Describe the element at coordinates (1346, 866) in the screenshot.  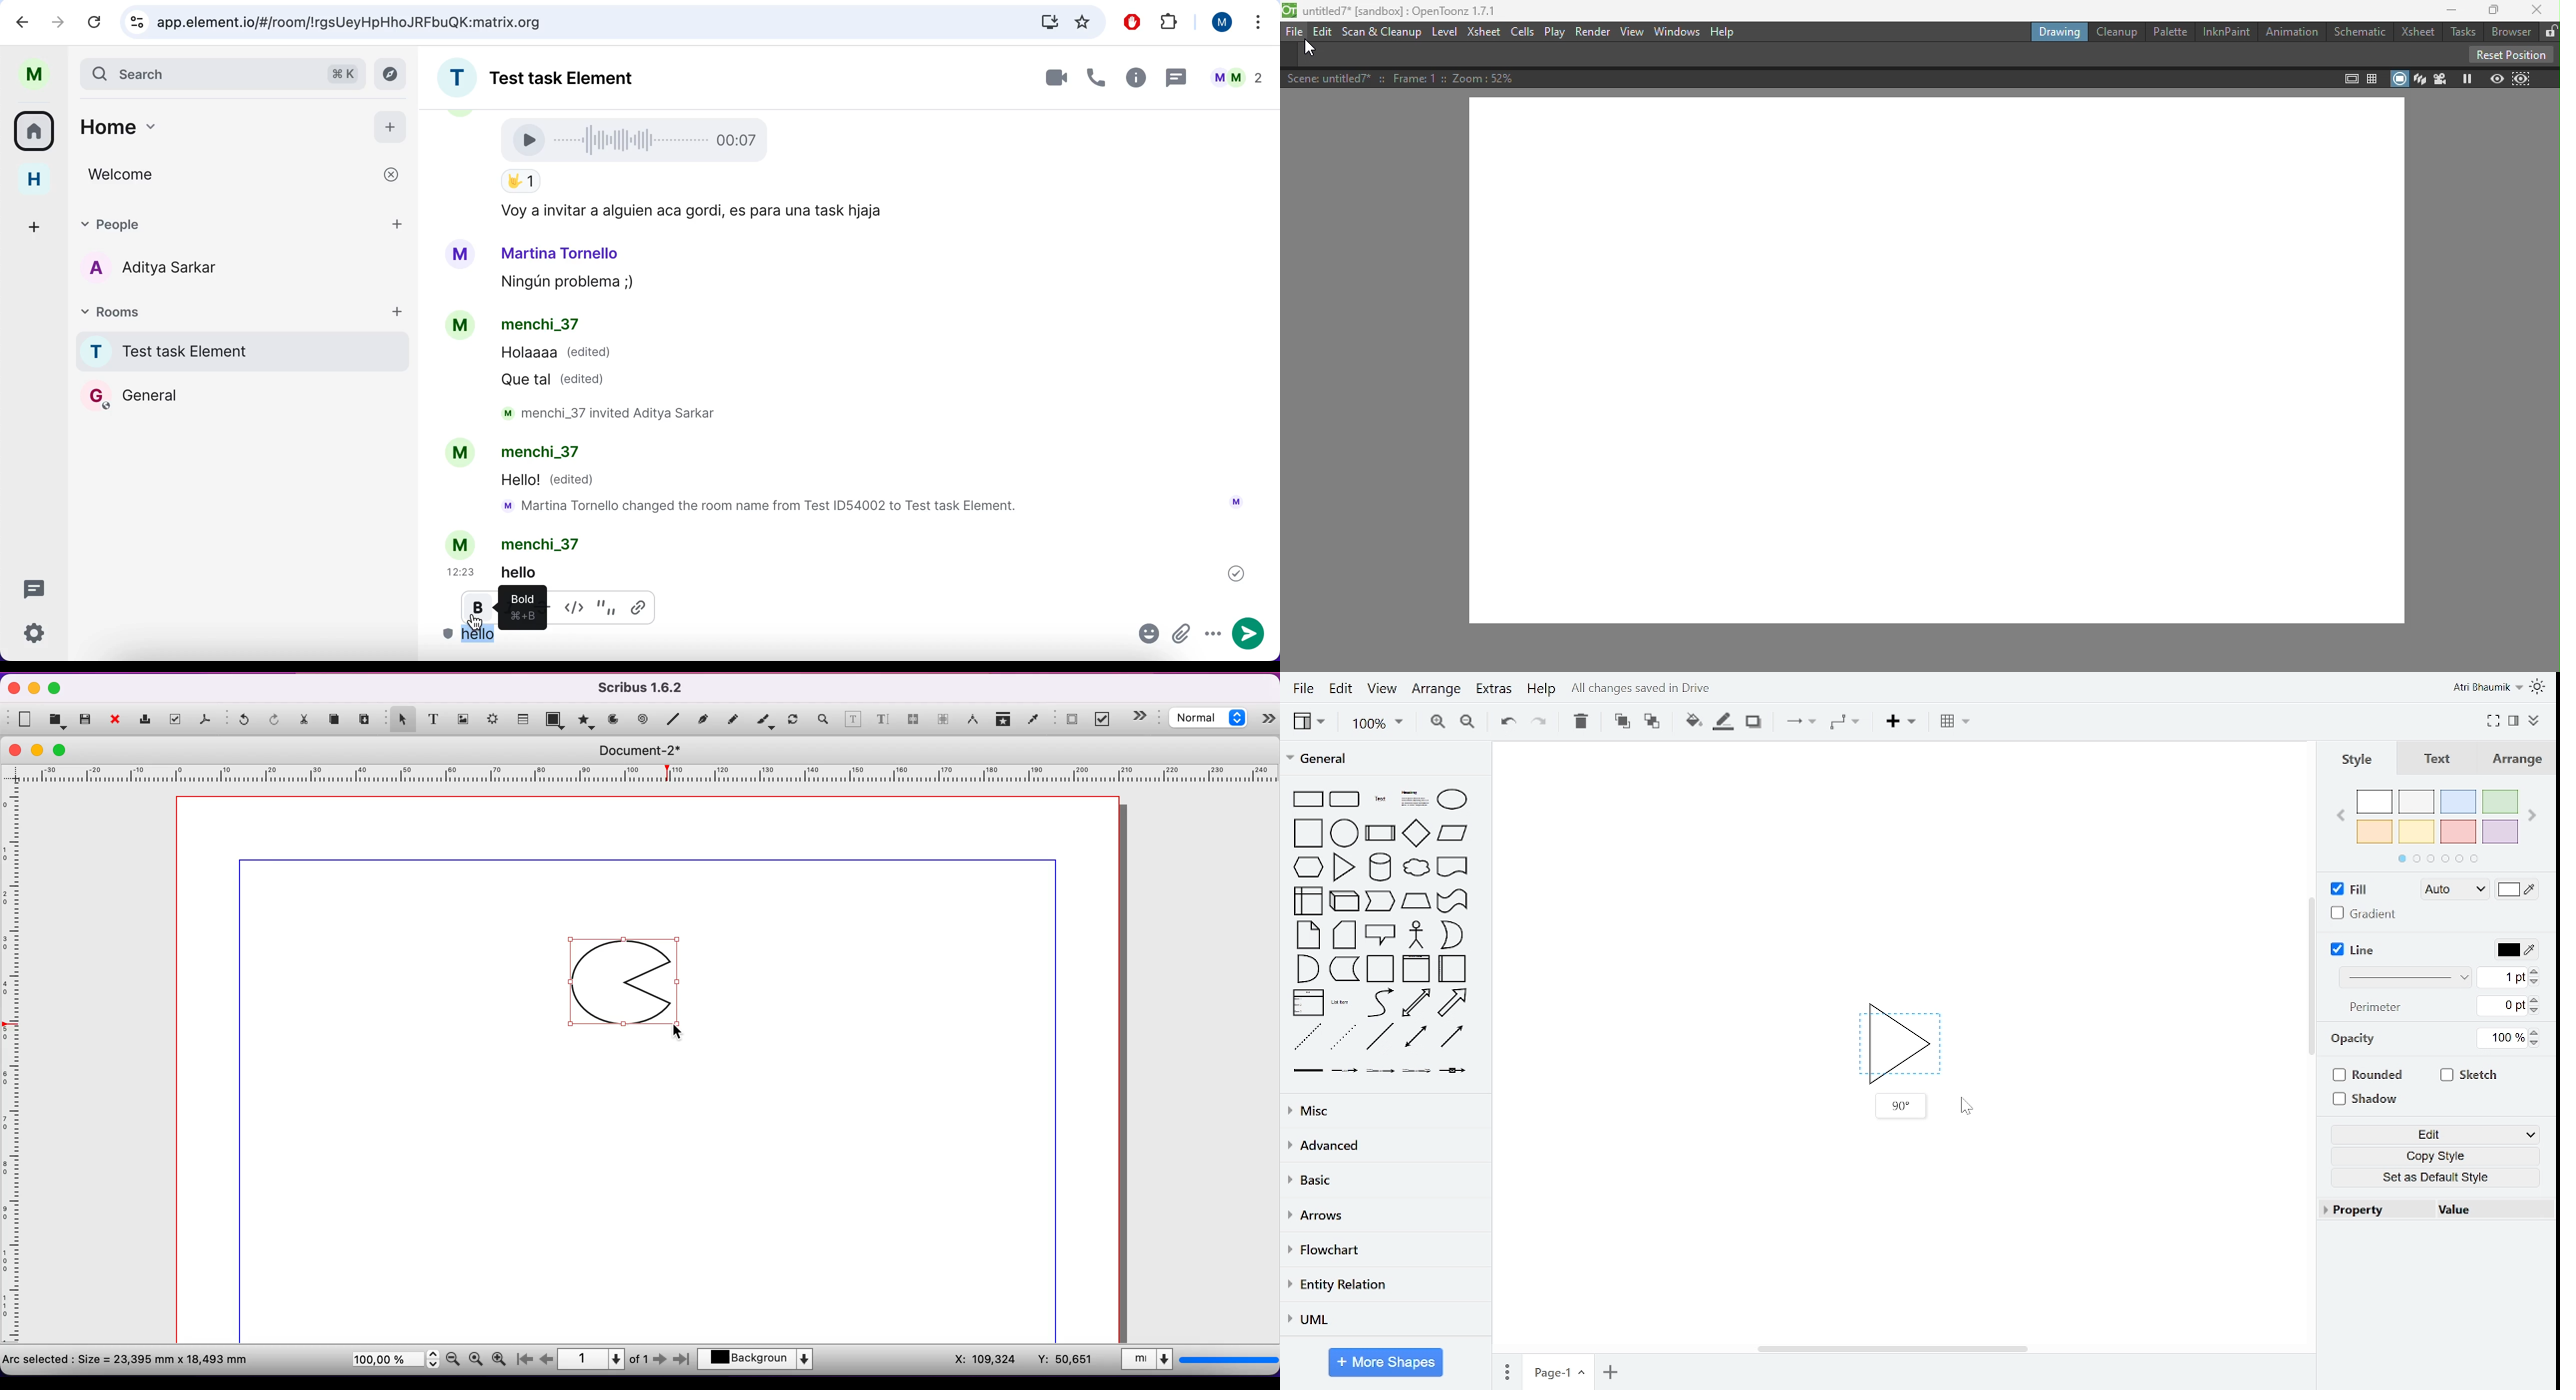
I see `triangle` at that location.